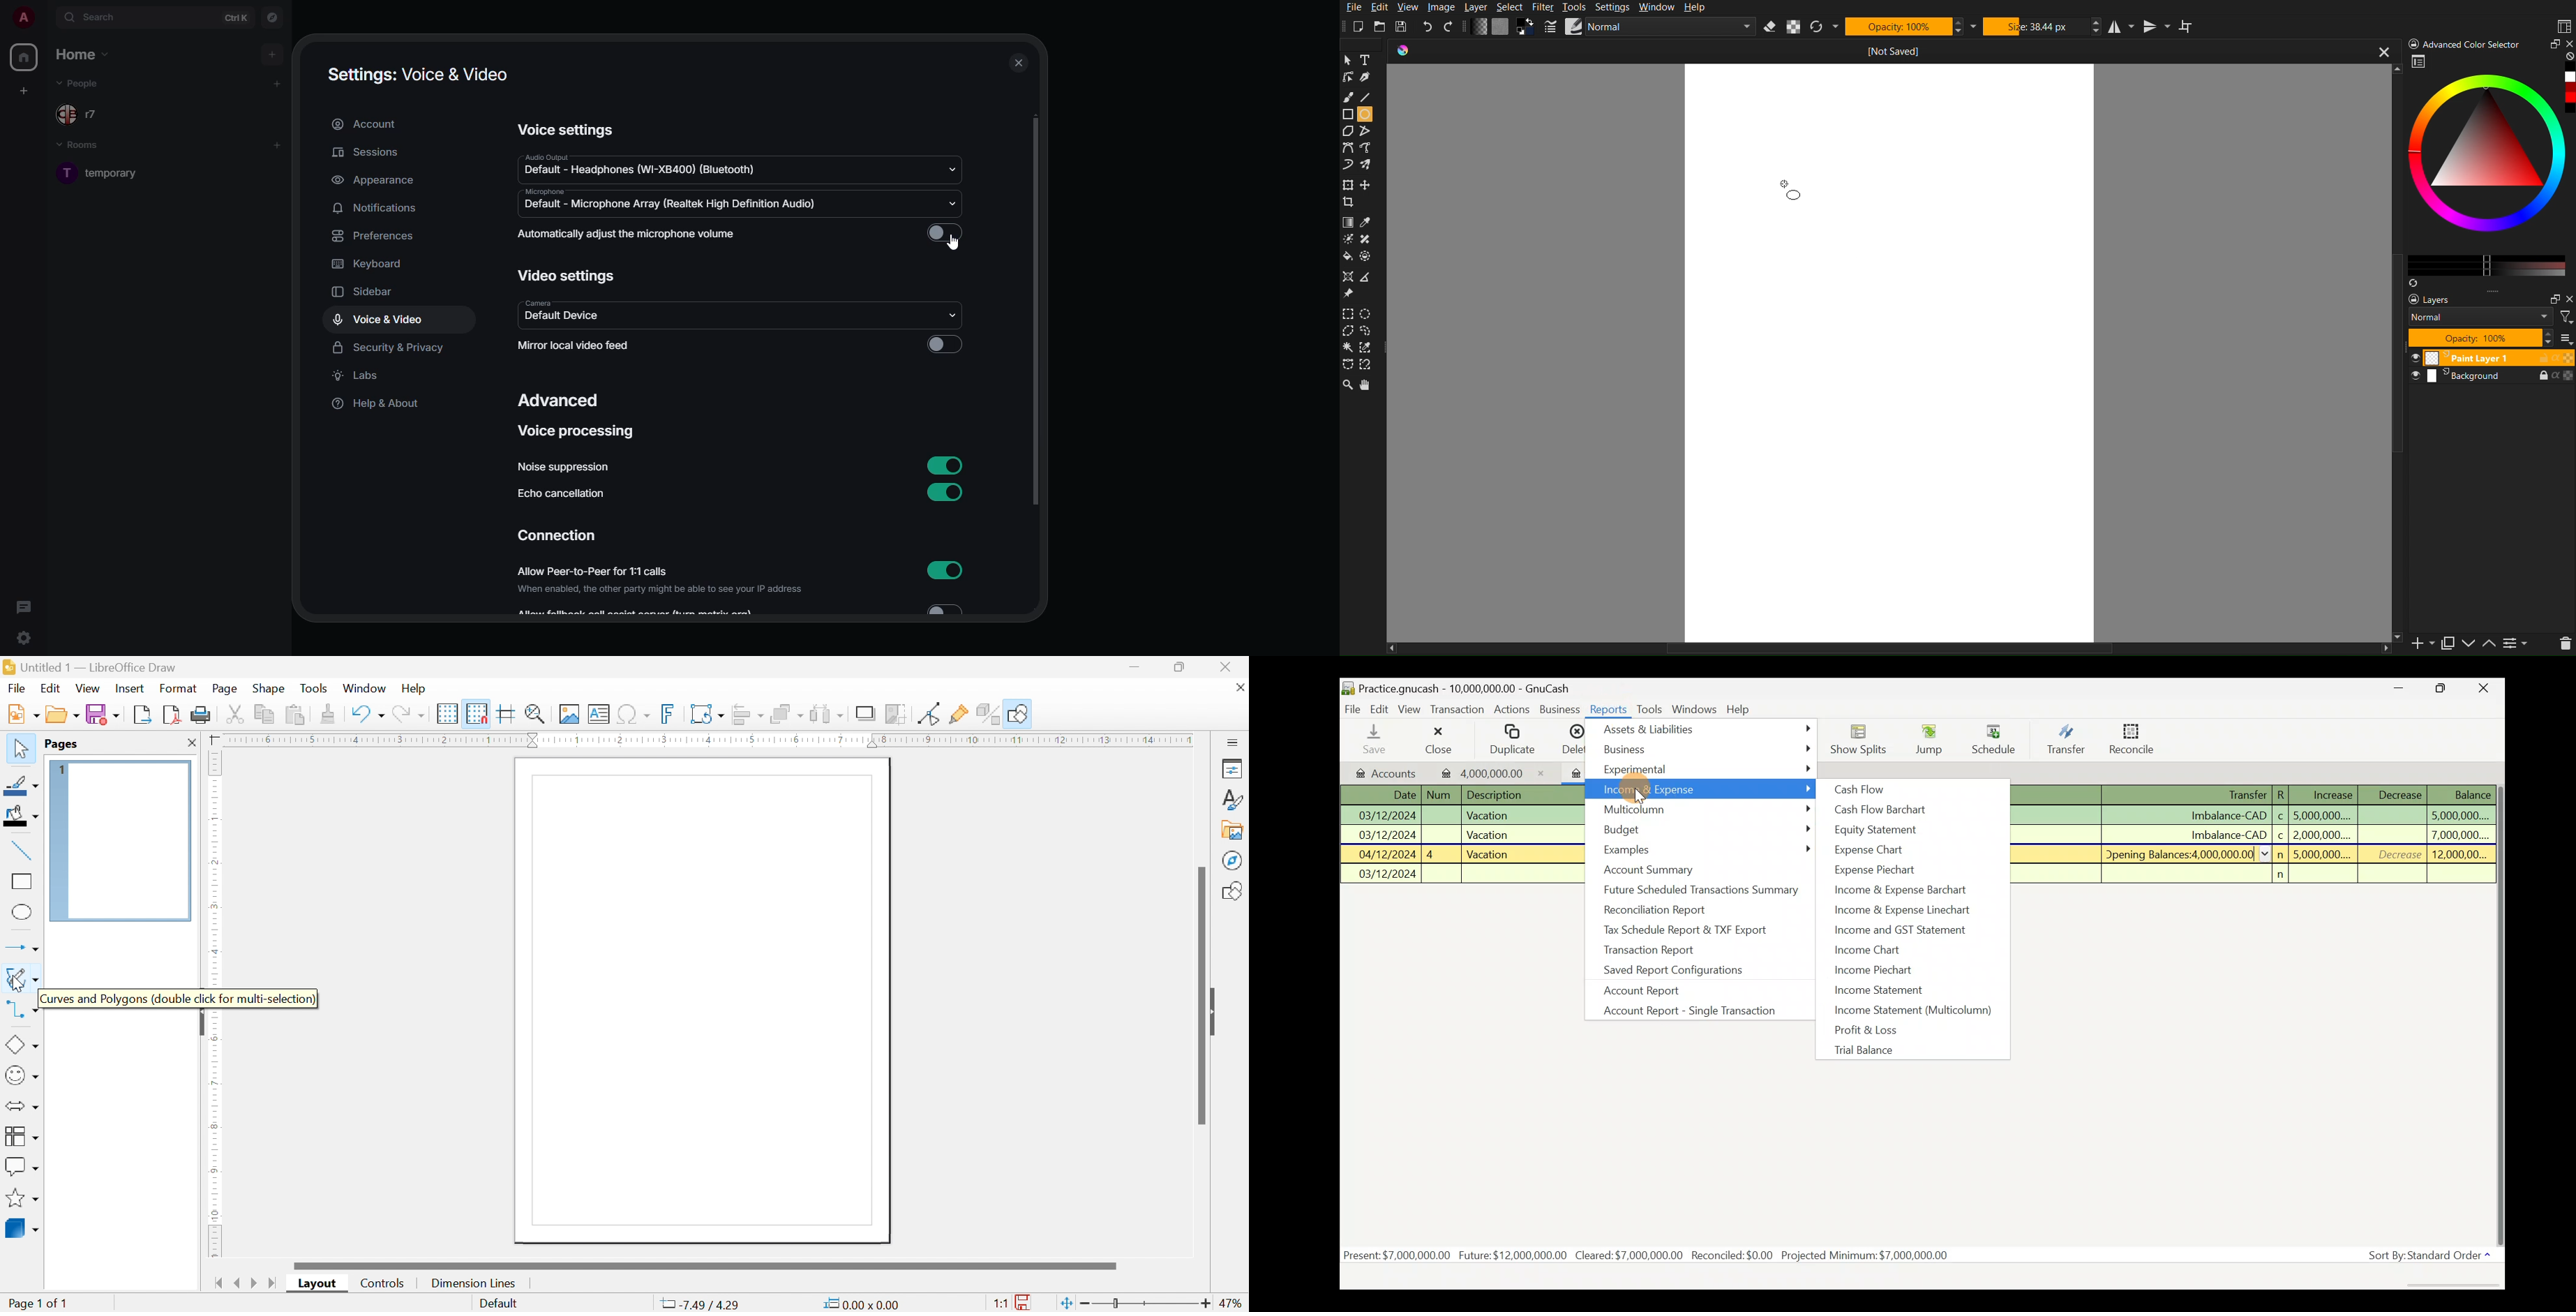 The height and width of the screenshot is (1316, 2576). Describe the element at coordinates (22, 1045) in the screenshot. I see `basic shapes` at that location.